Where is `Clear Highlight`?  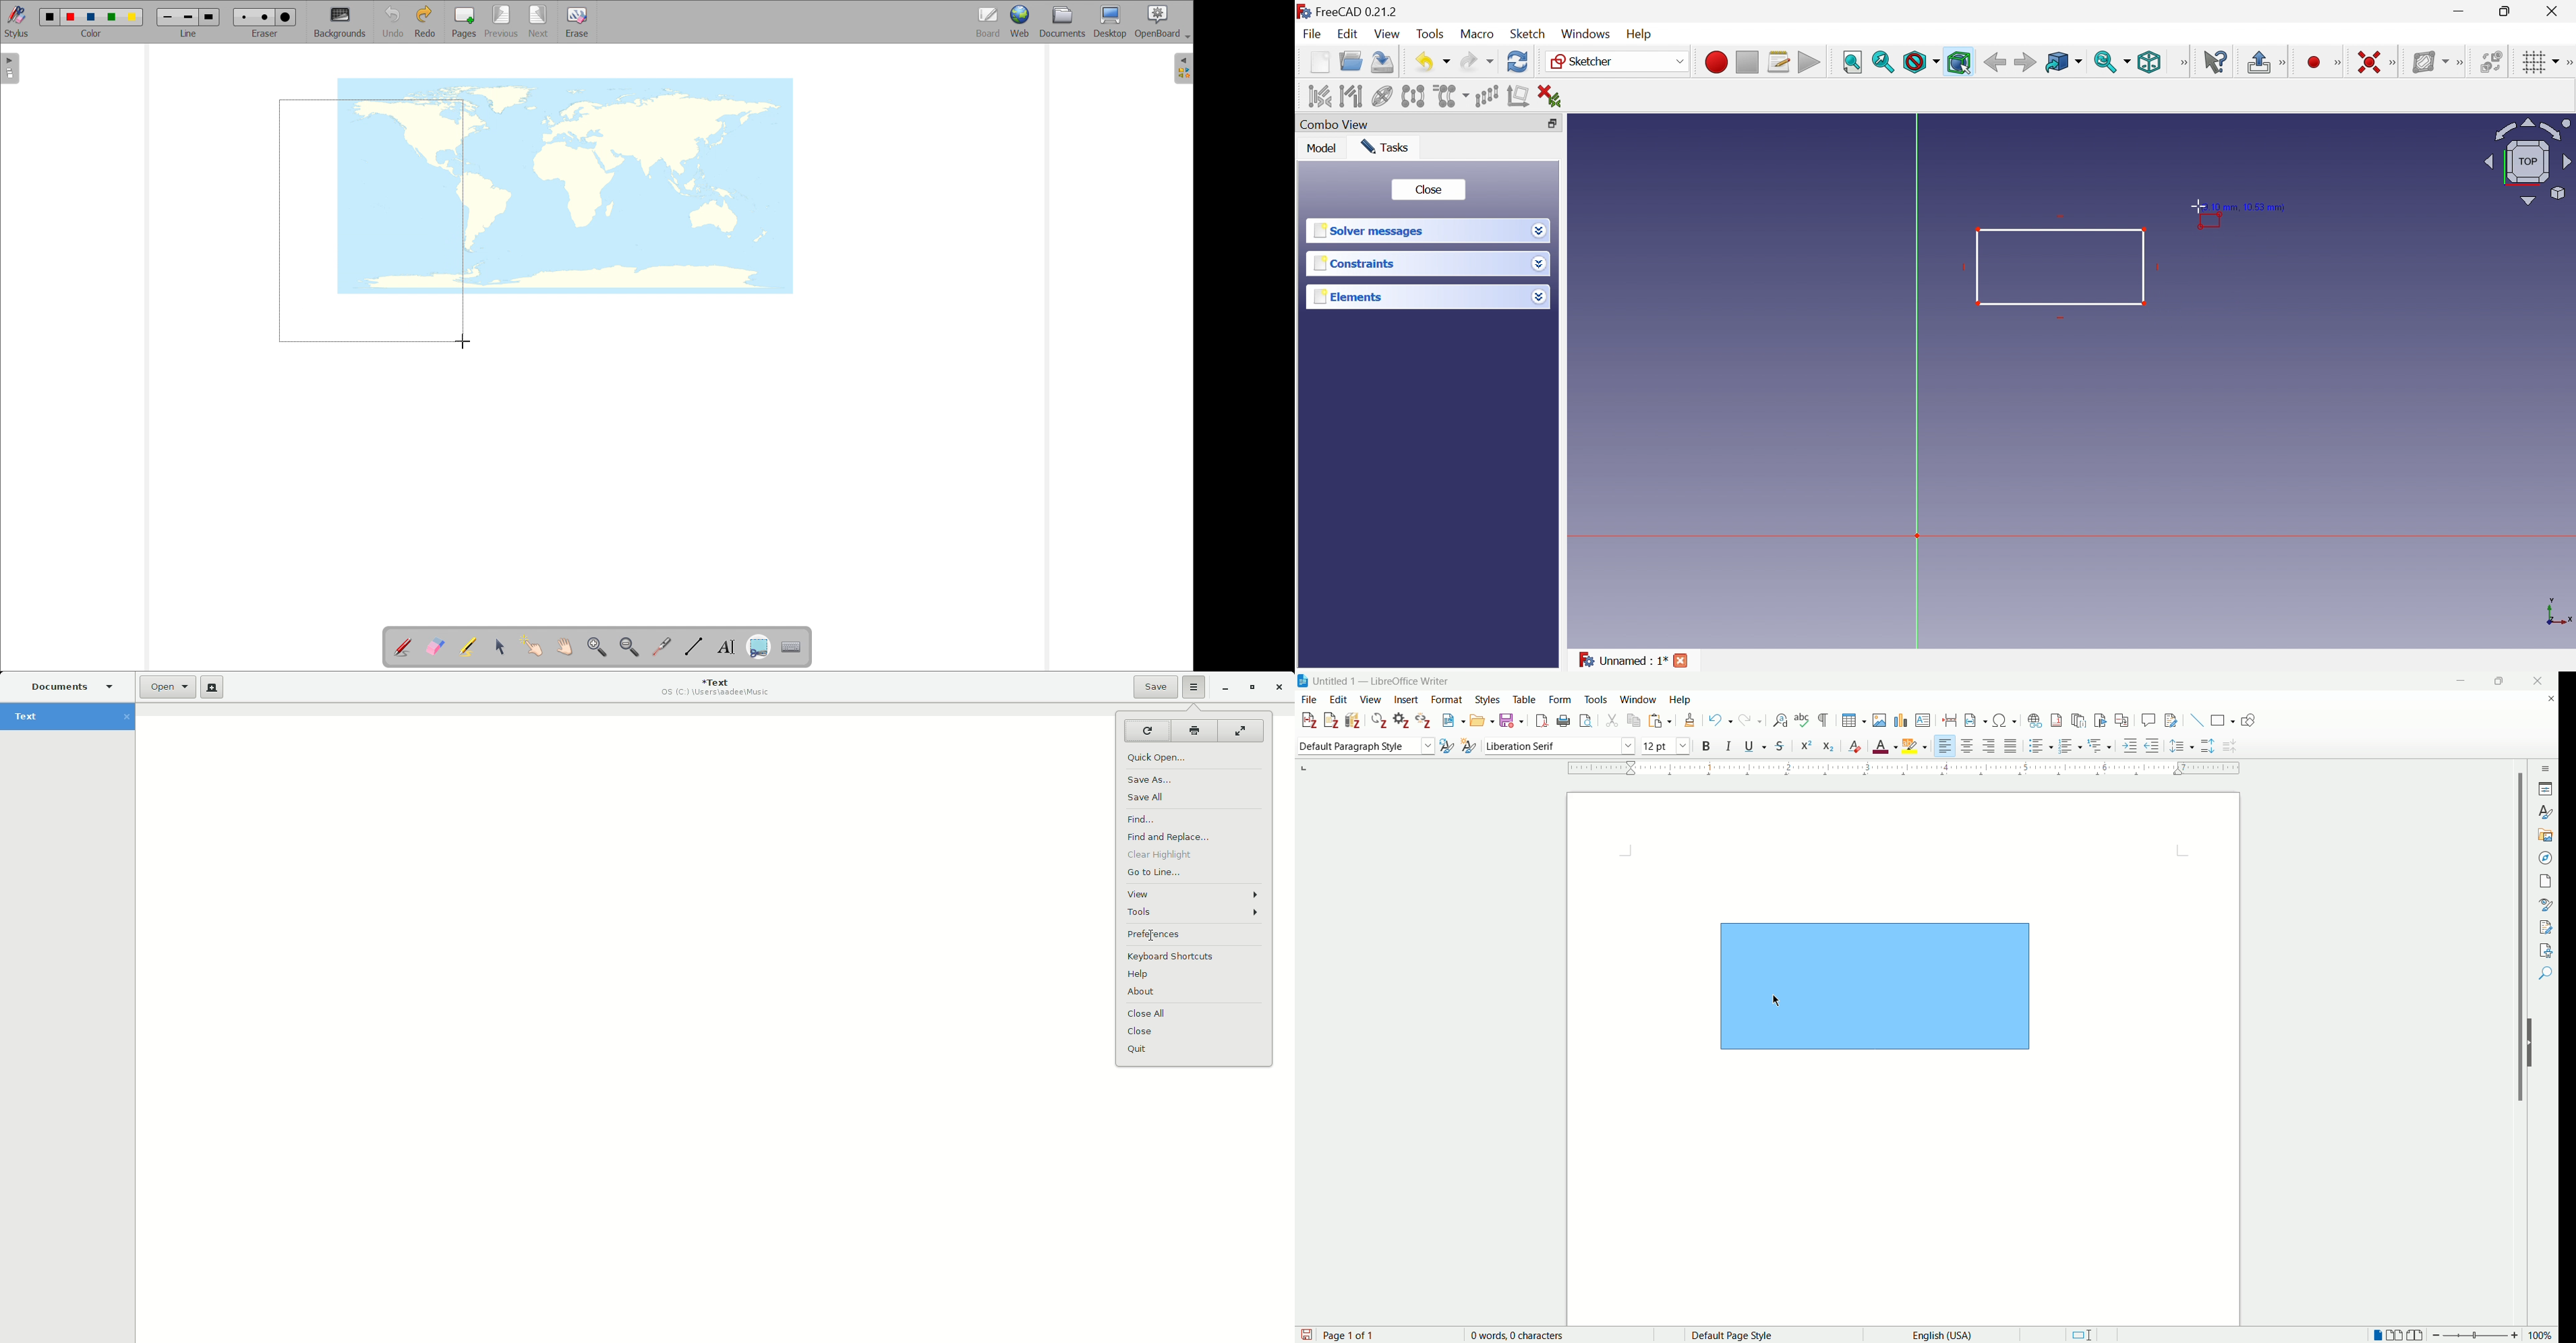
Clear Highlight is located at coordinates (1169, 856).